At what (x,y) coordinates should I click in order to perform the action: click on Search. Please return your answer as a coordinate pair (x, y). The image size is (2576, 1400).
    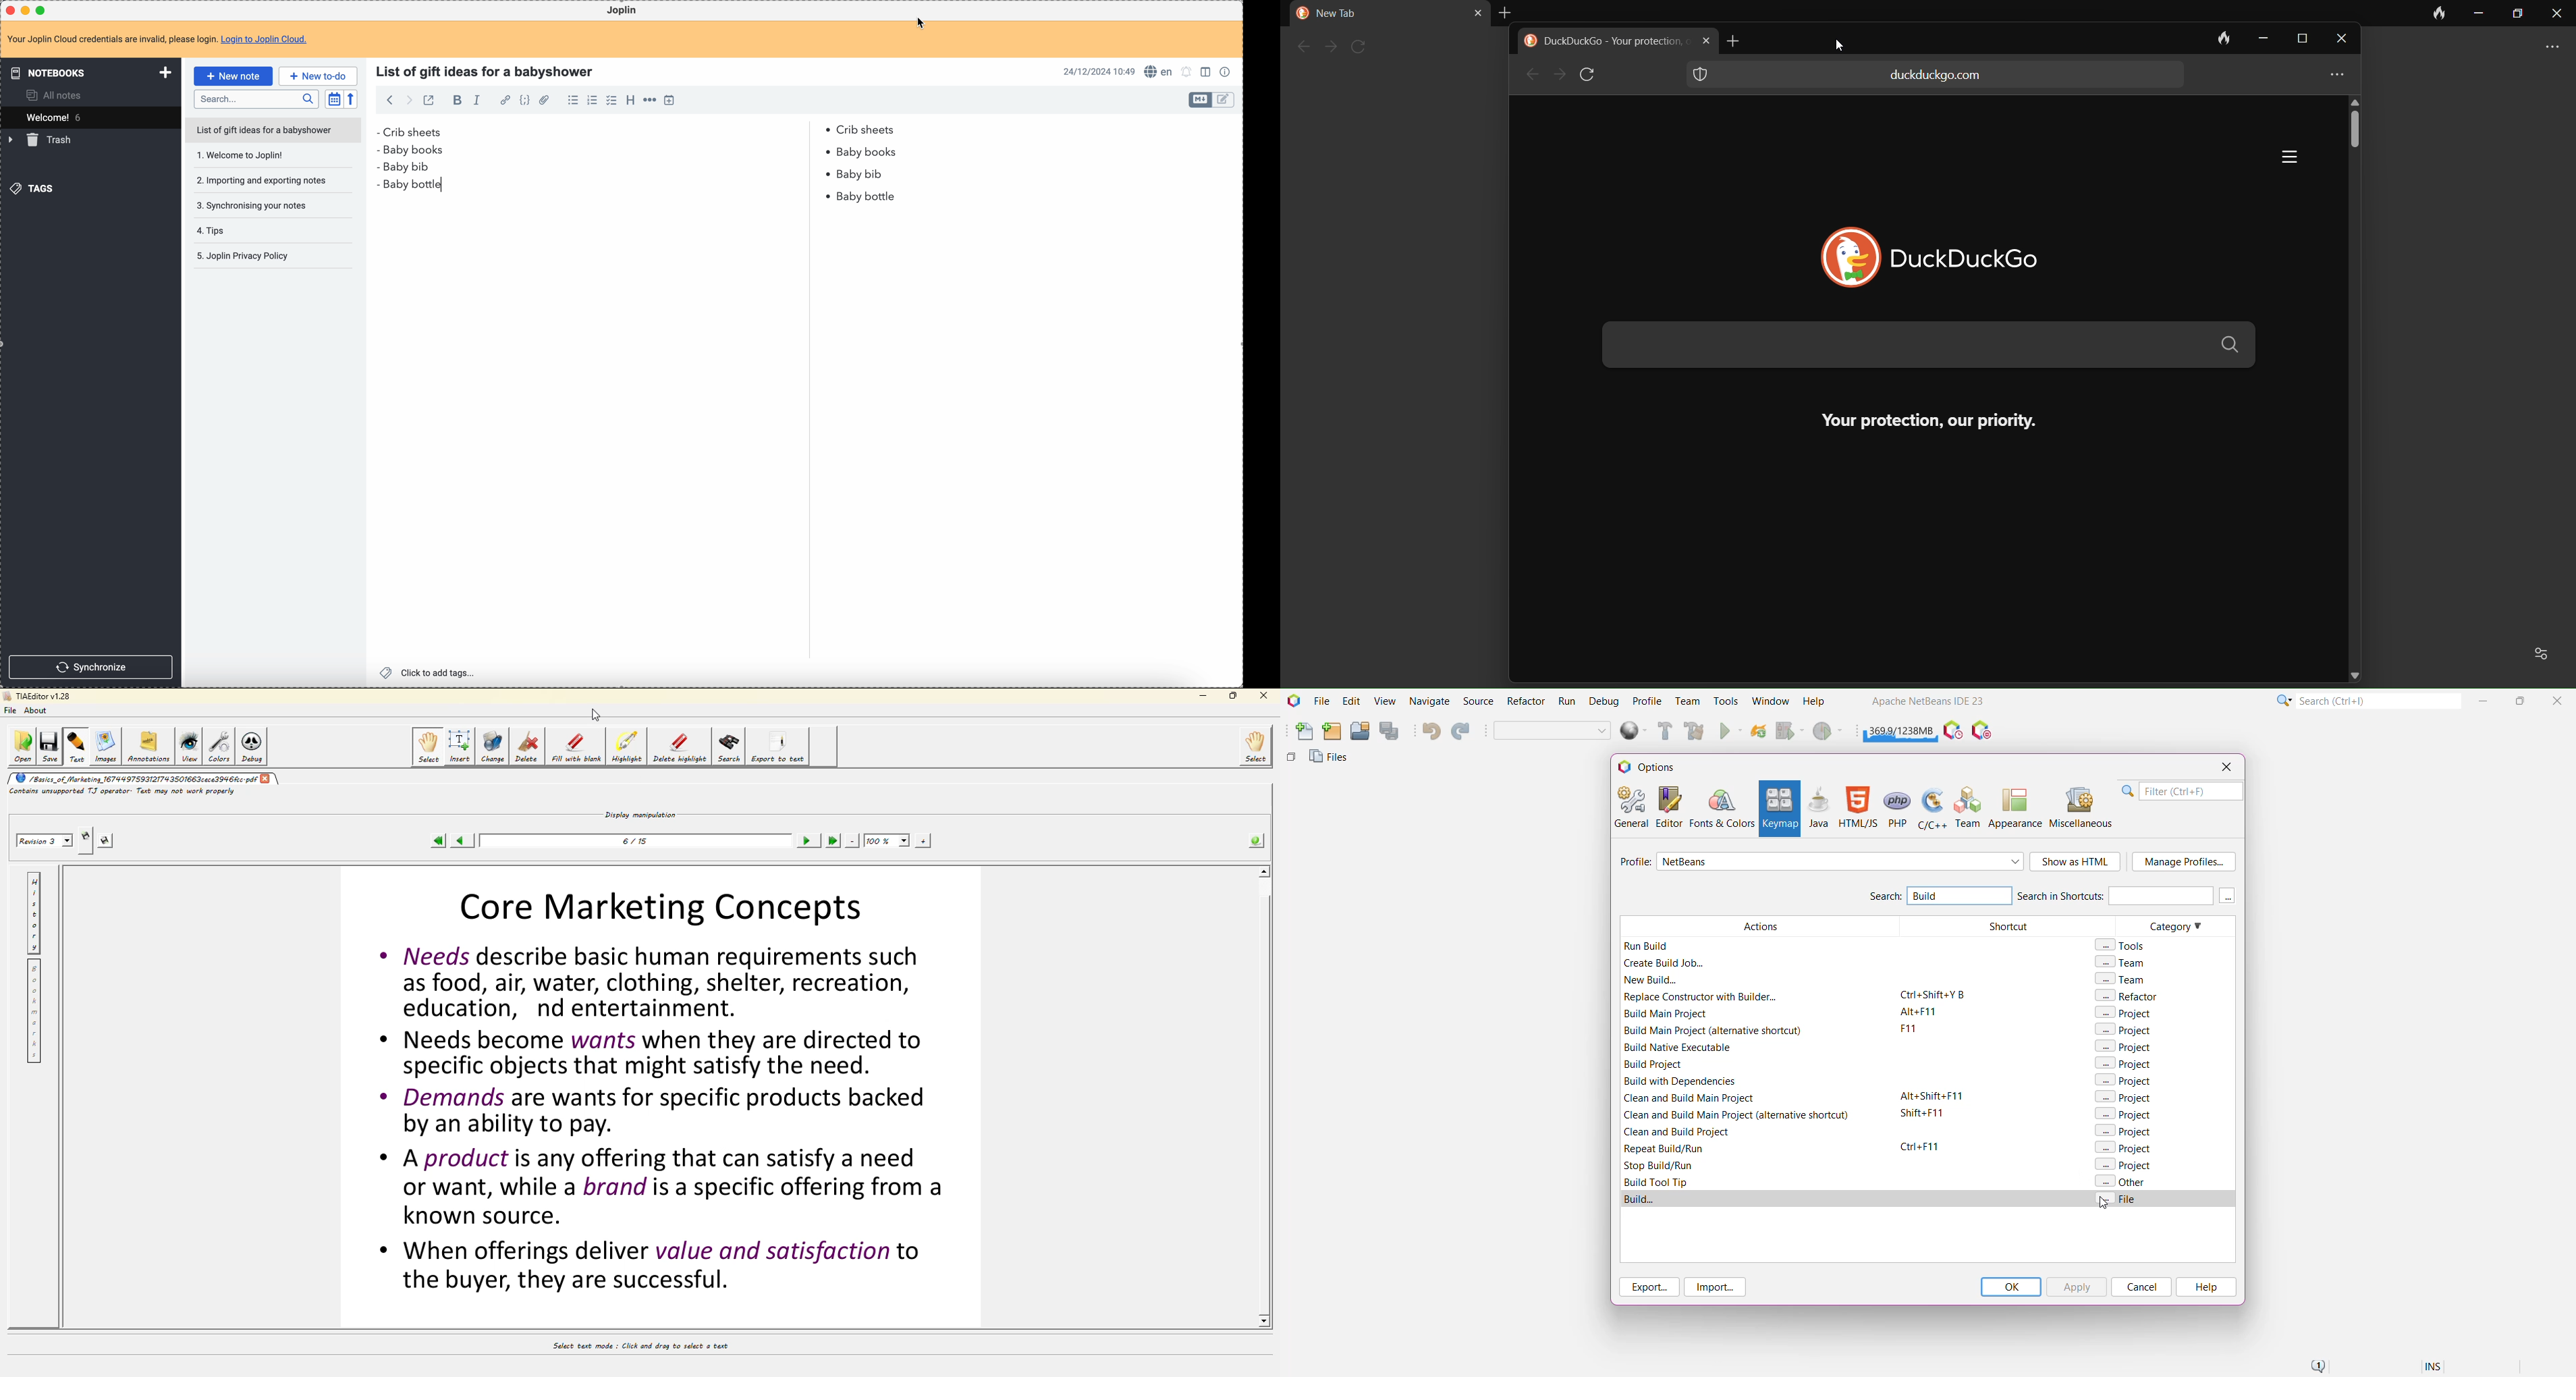
    Looking at the image, I should click on (1884, 898).